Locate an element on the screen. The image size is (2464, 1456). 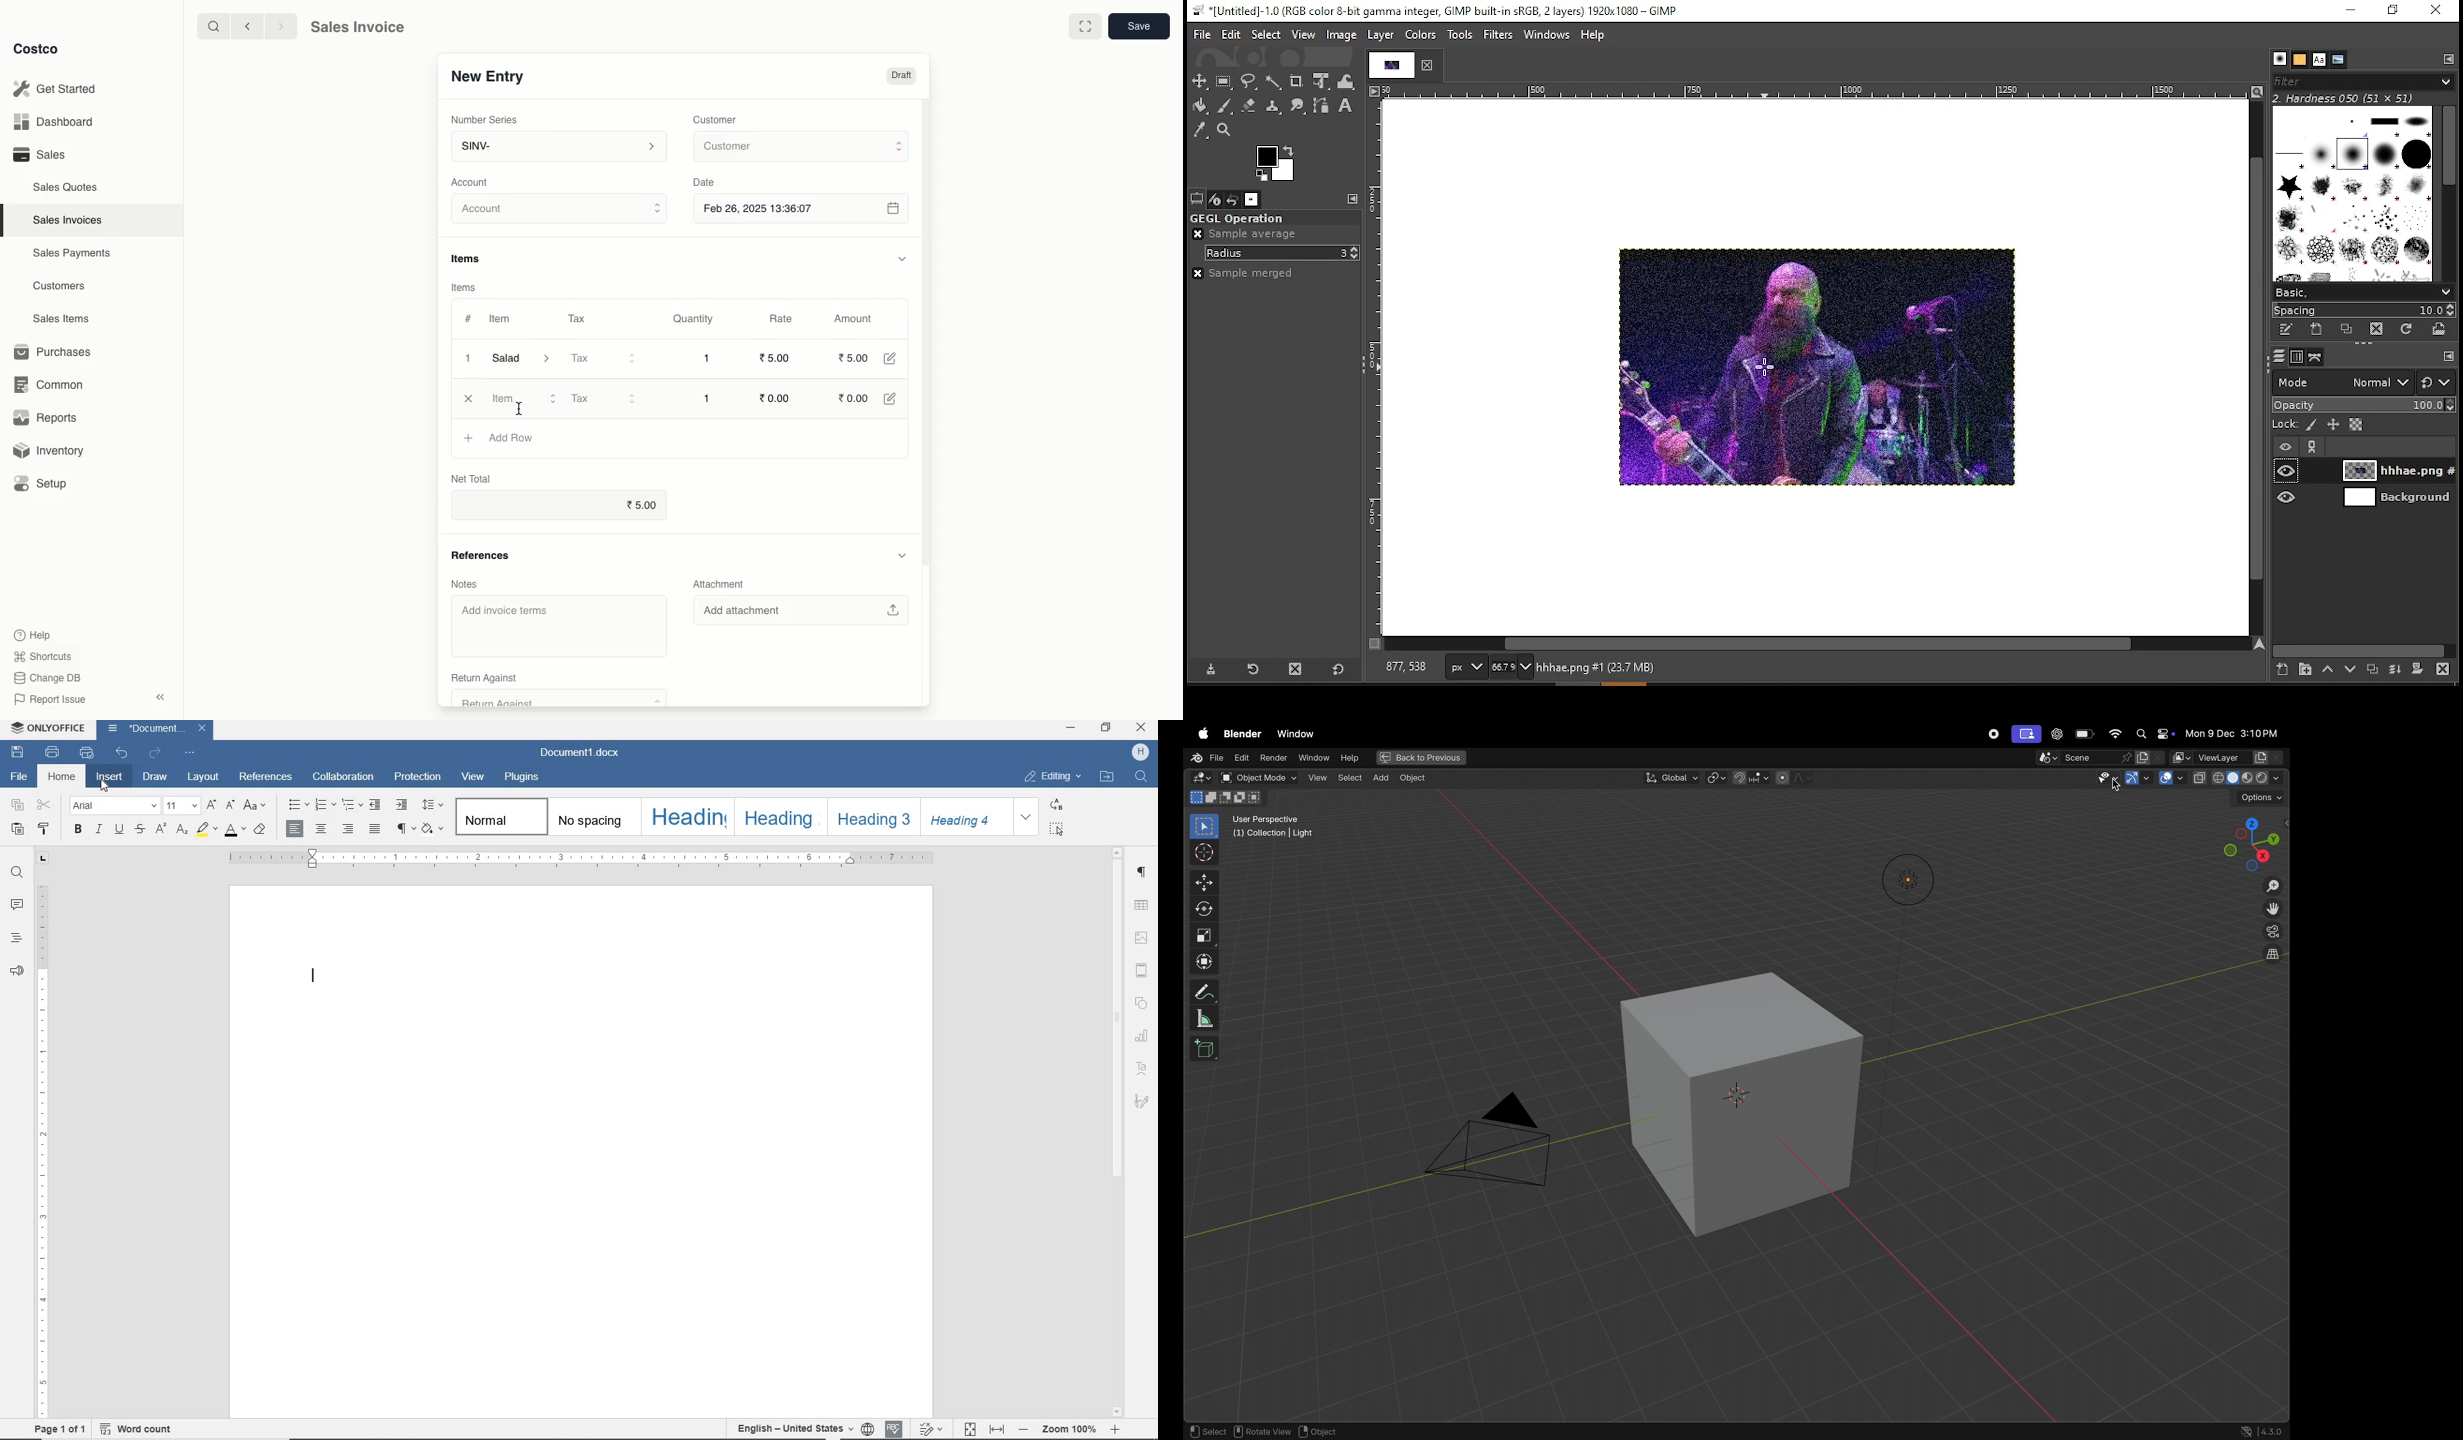
highlight color is located at coordinates (206, 830).